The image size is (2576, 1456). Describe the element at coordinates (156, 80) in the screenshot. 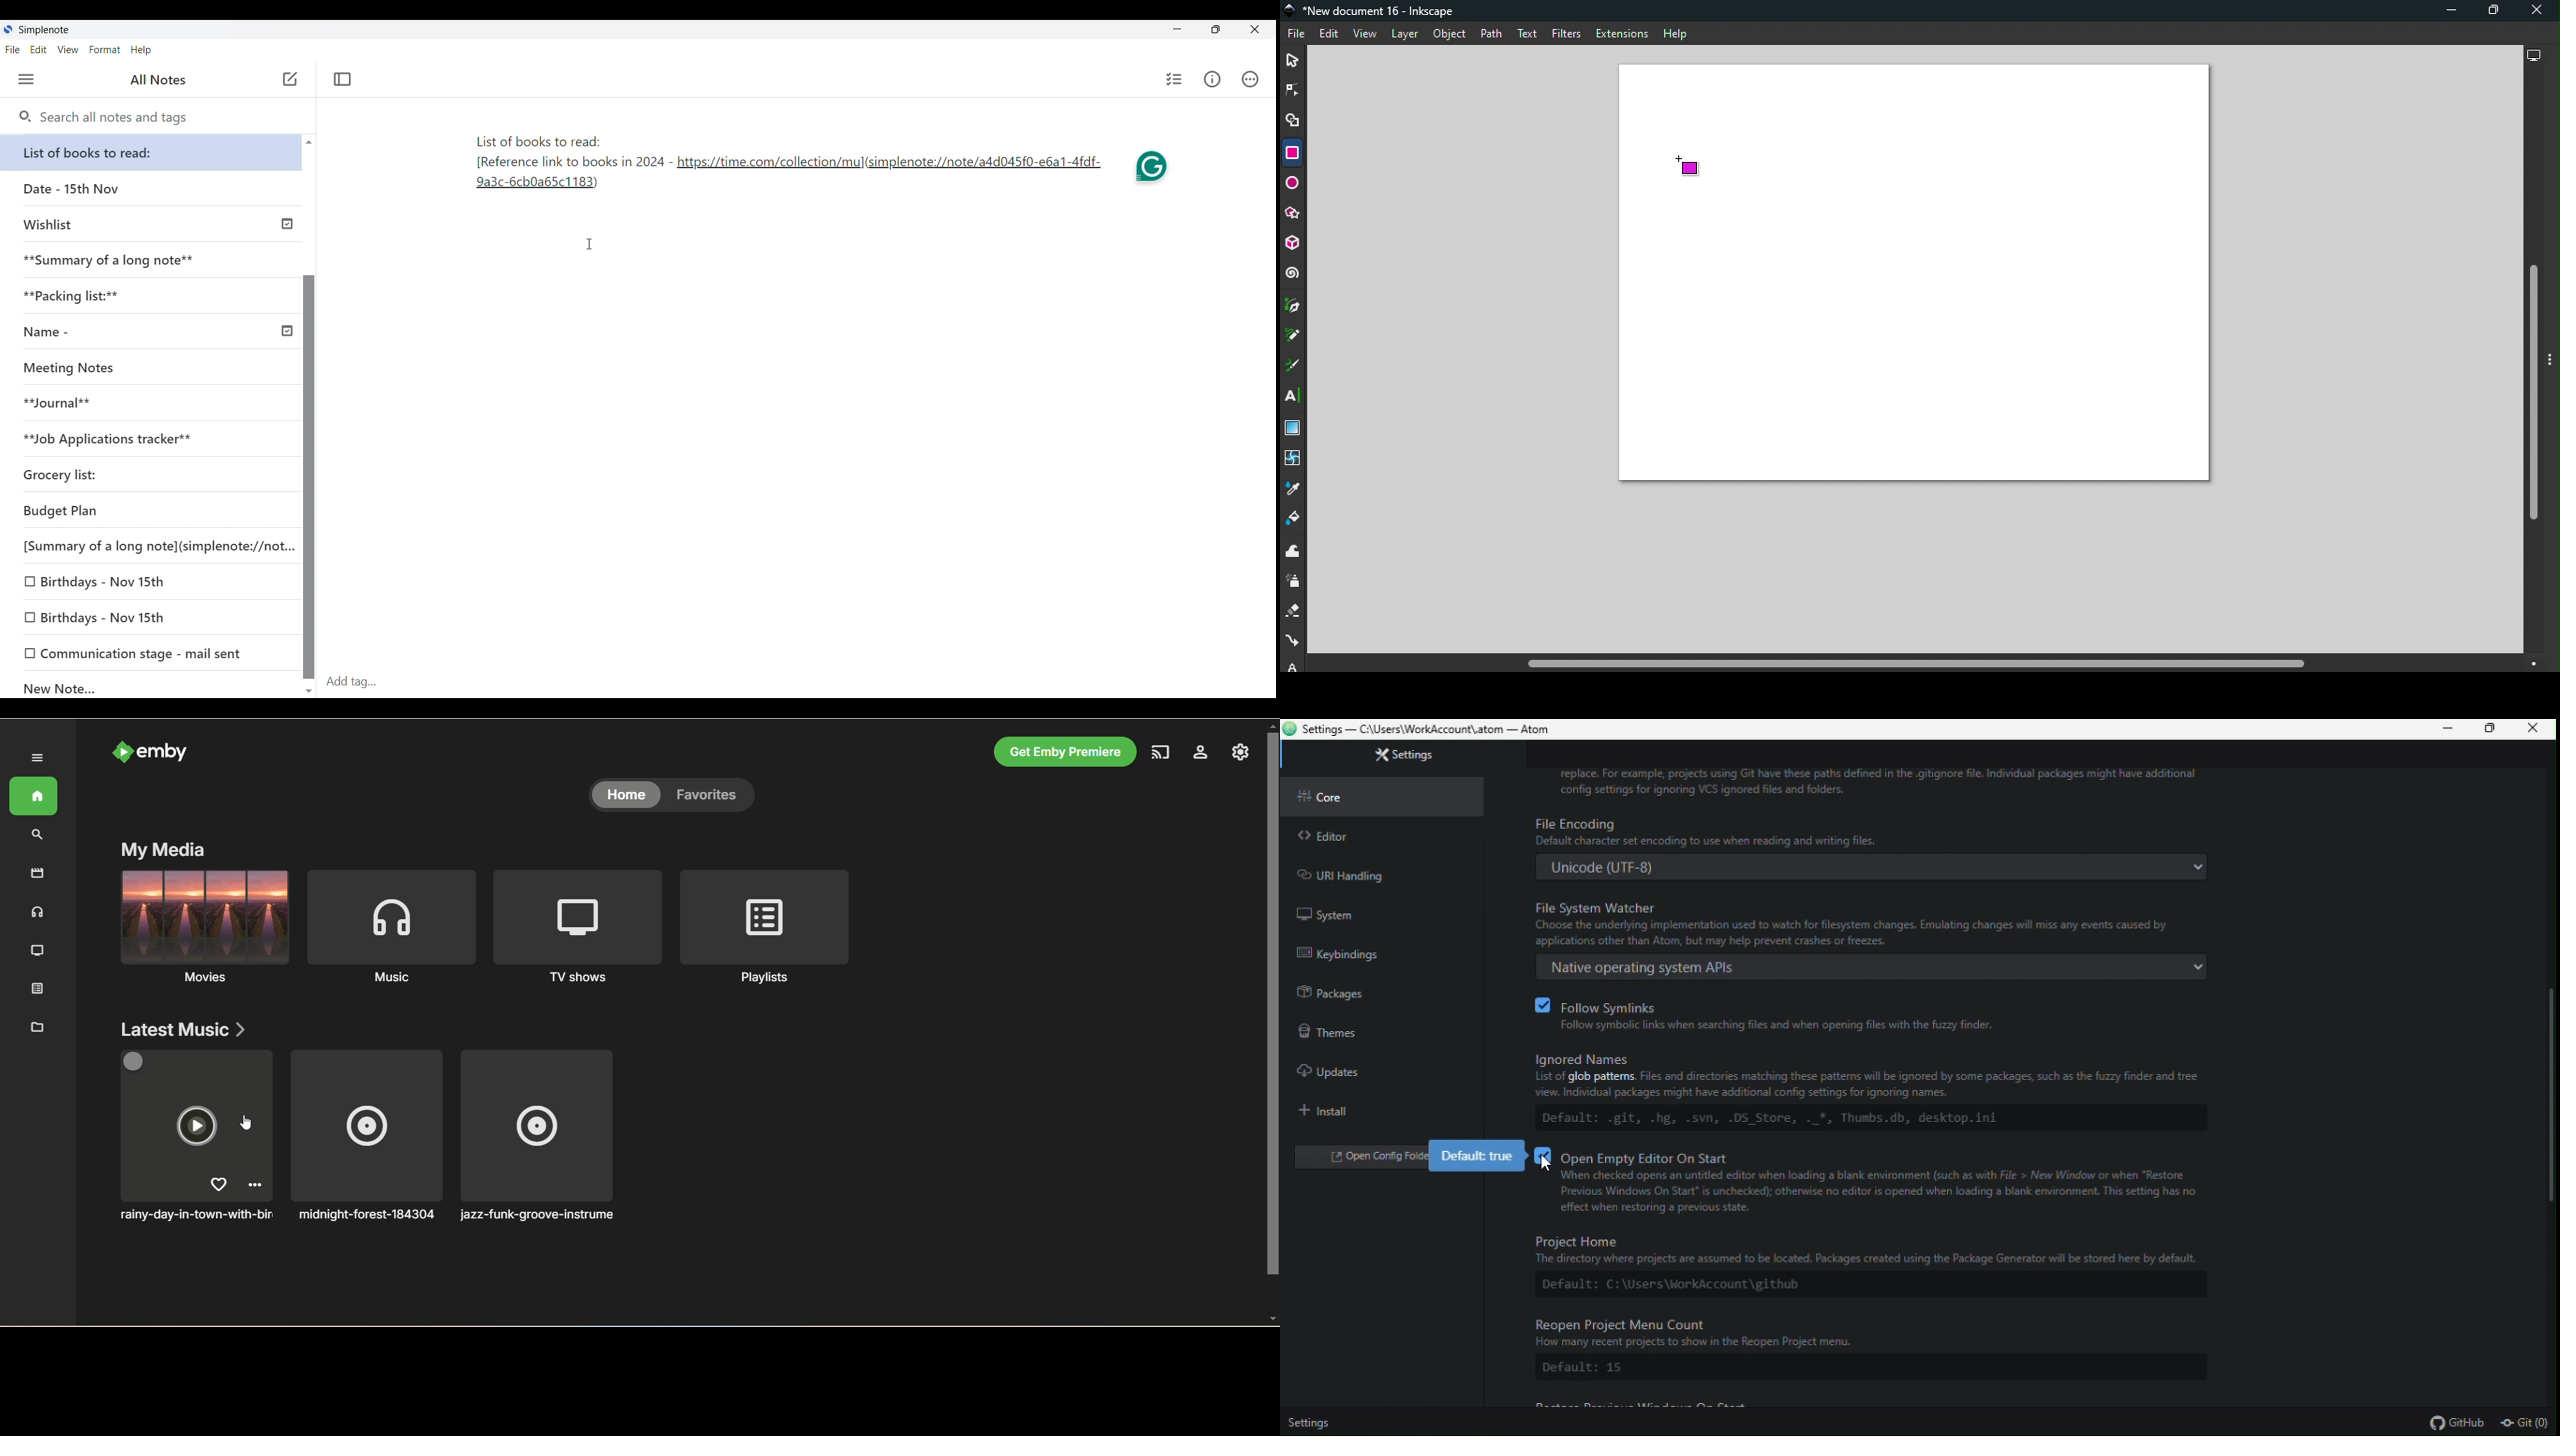

I see `All Notes` at that location.